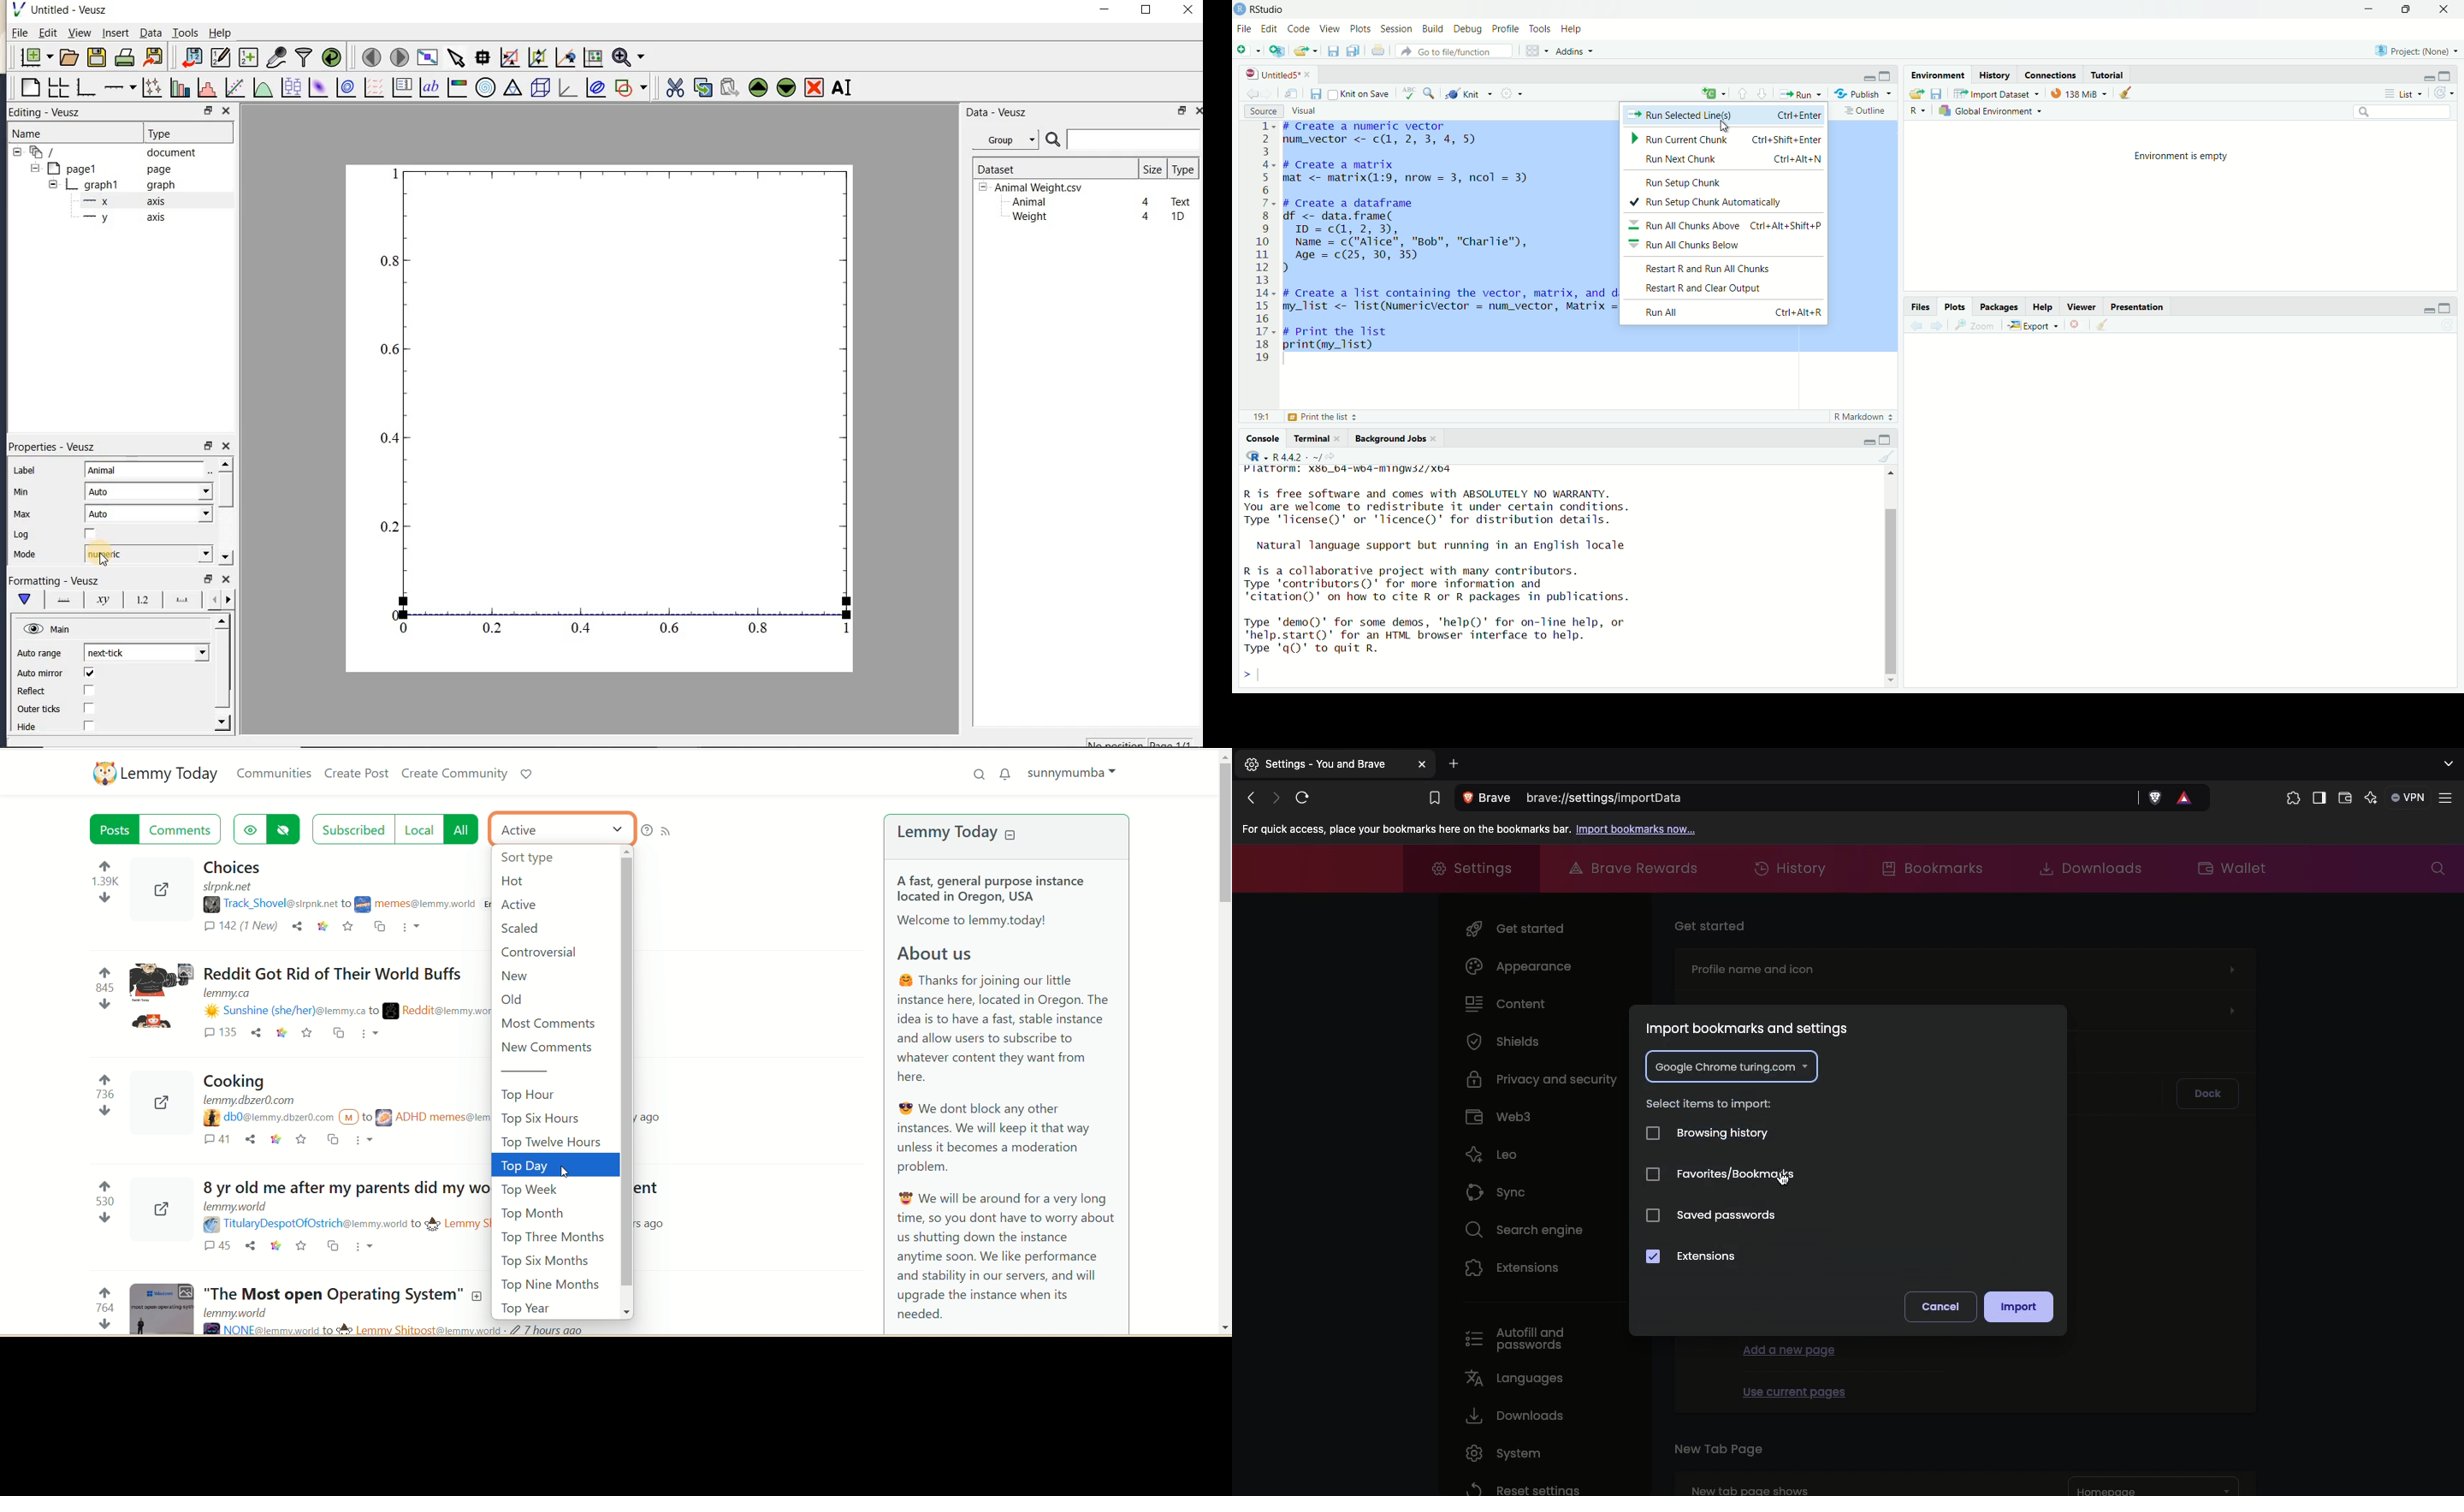  What do you see at coordinates (1008, 1099) in the screenshot?
I see `A brief about the Lemmy today` at bounding box center [1008, 1099].